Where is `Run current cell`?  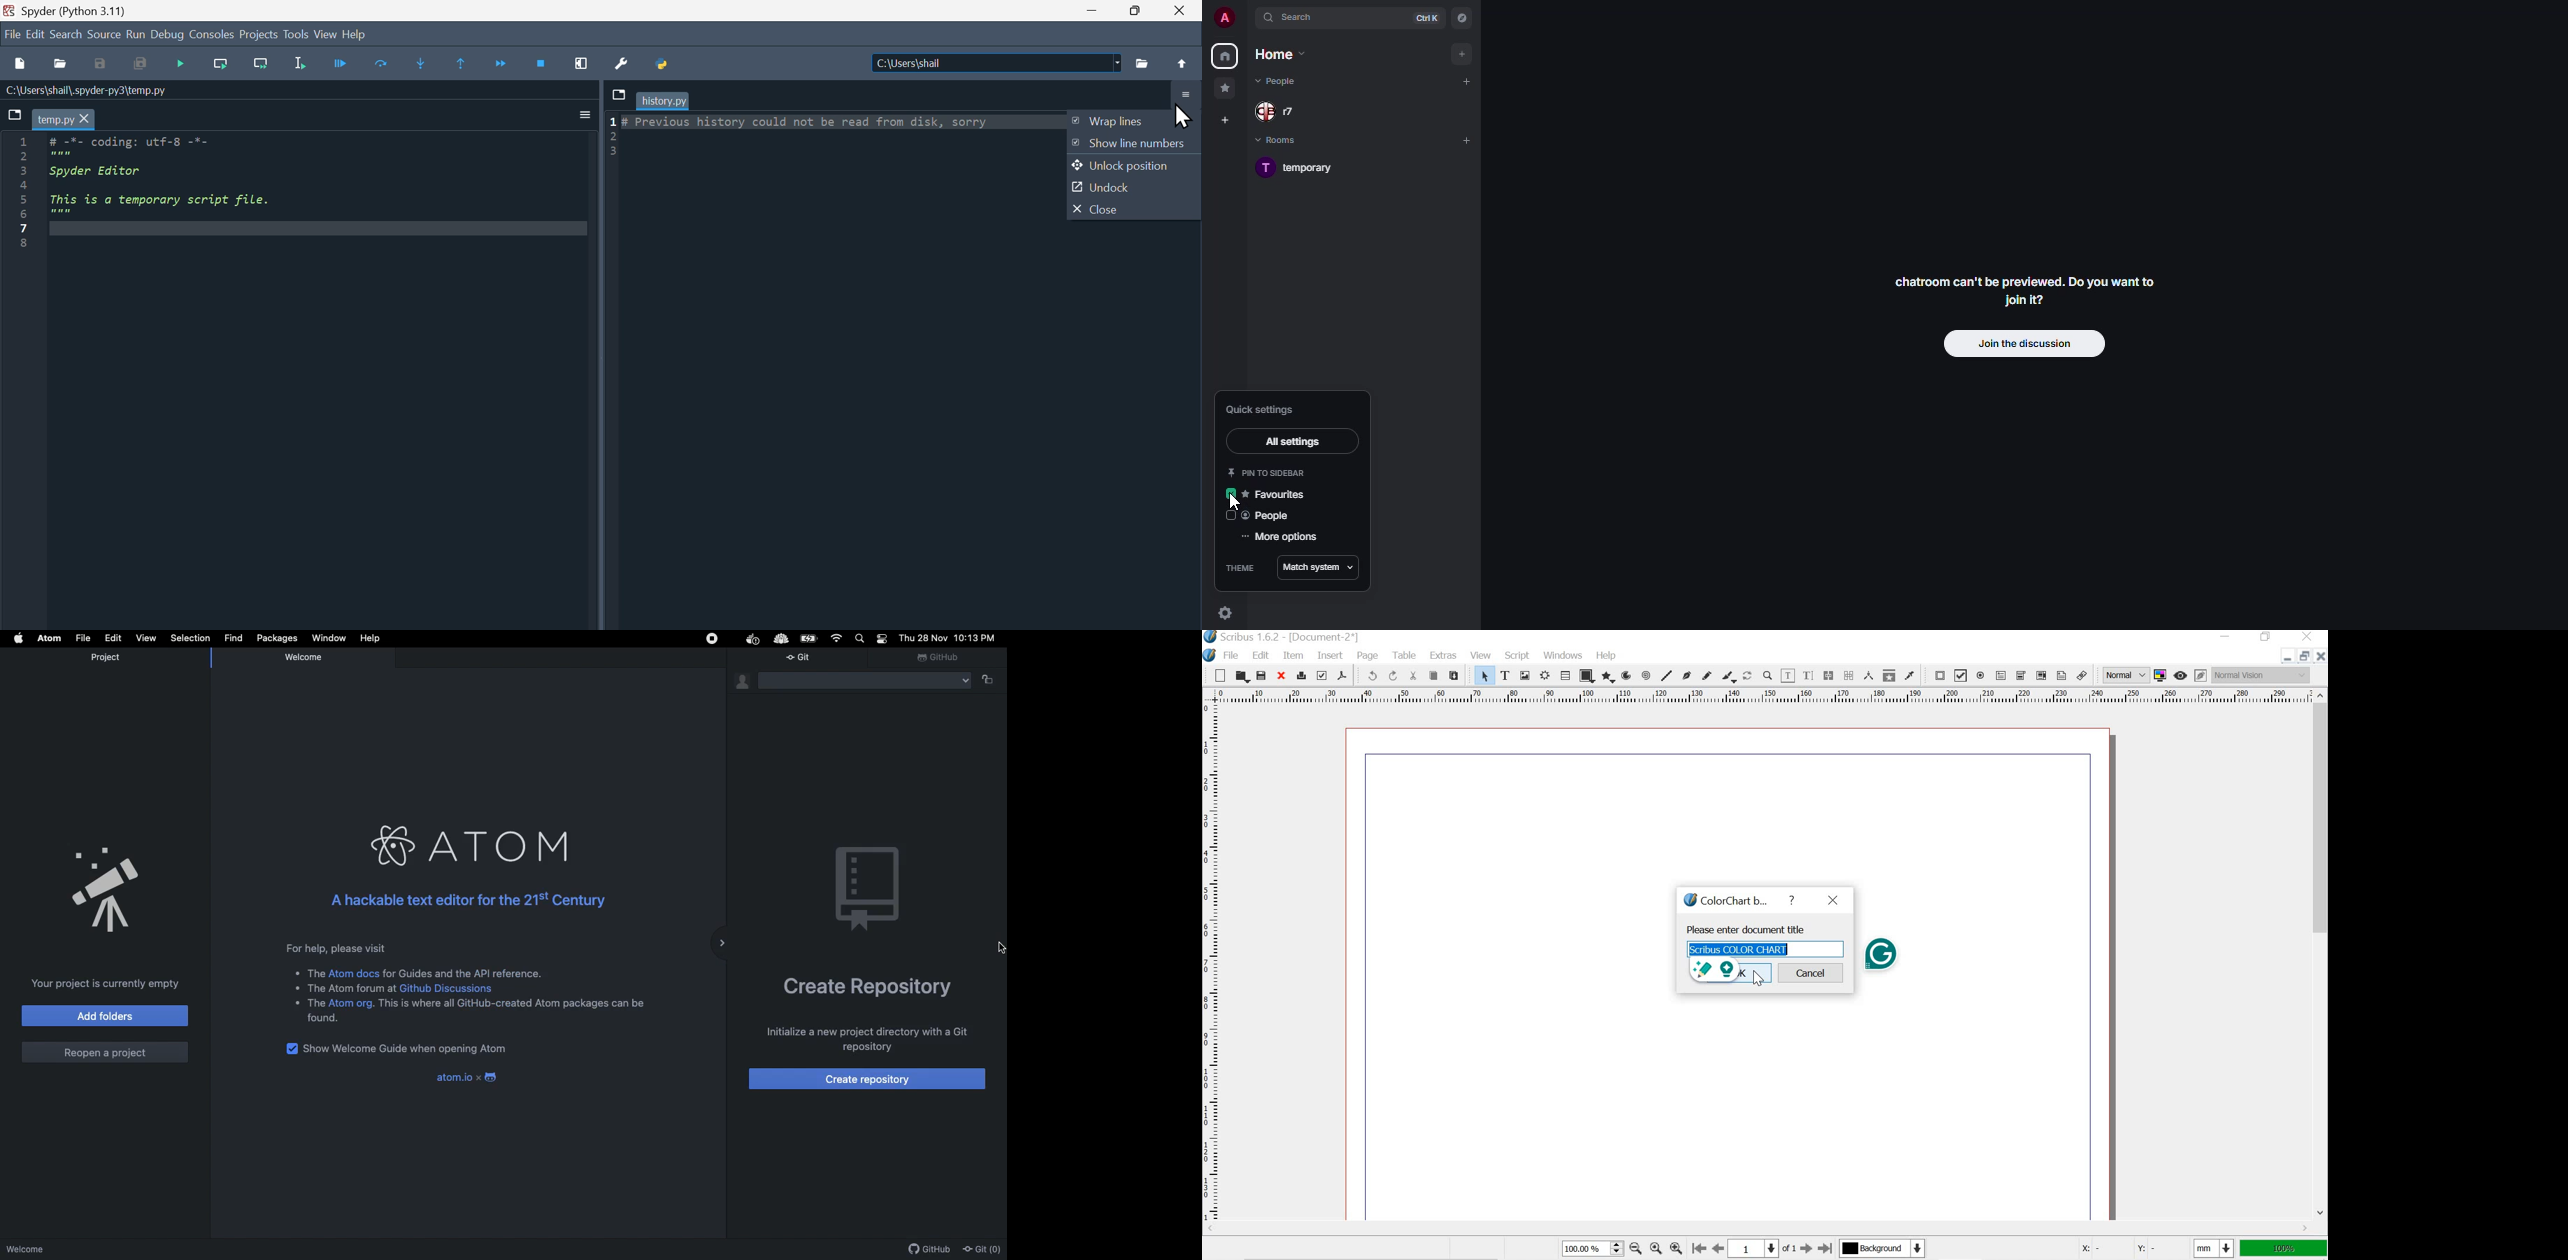
Run current cell is located at coordinates (387, 65).